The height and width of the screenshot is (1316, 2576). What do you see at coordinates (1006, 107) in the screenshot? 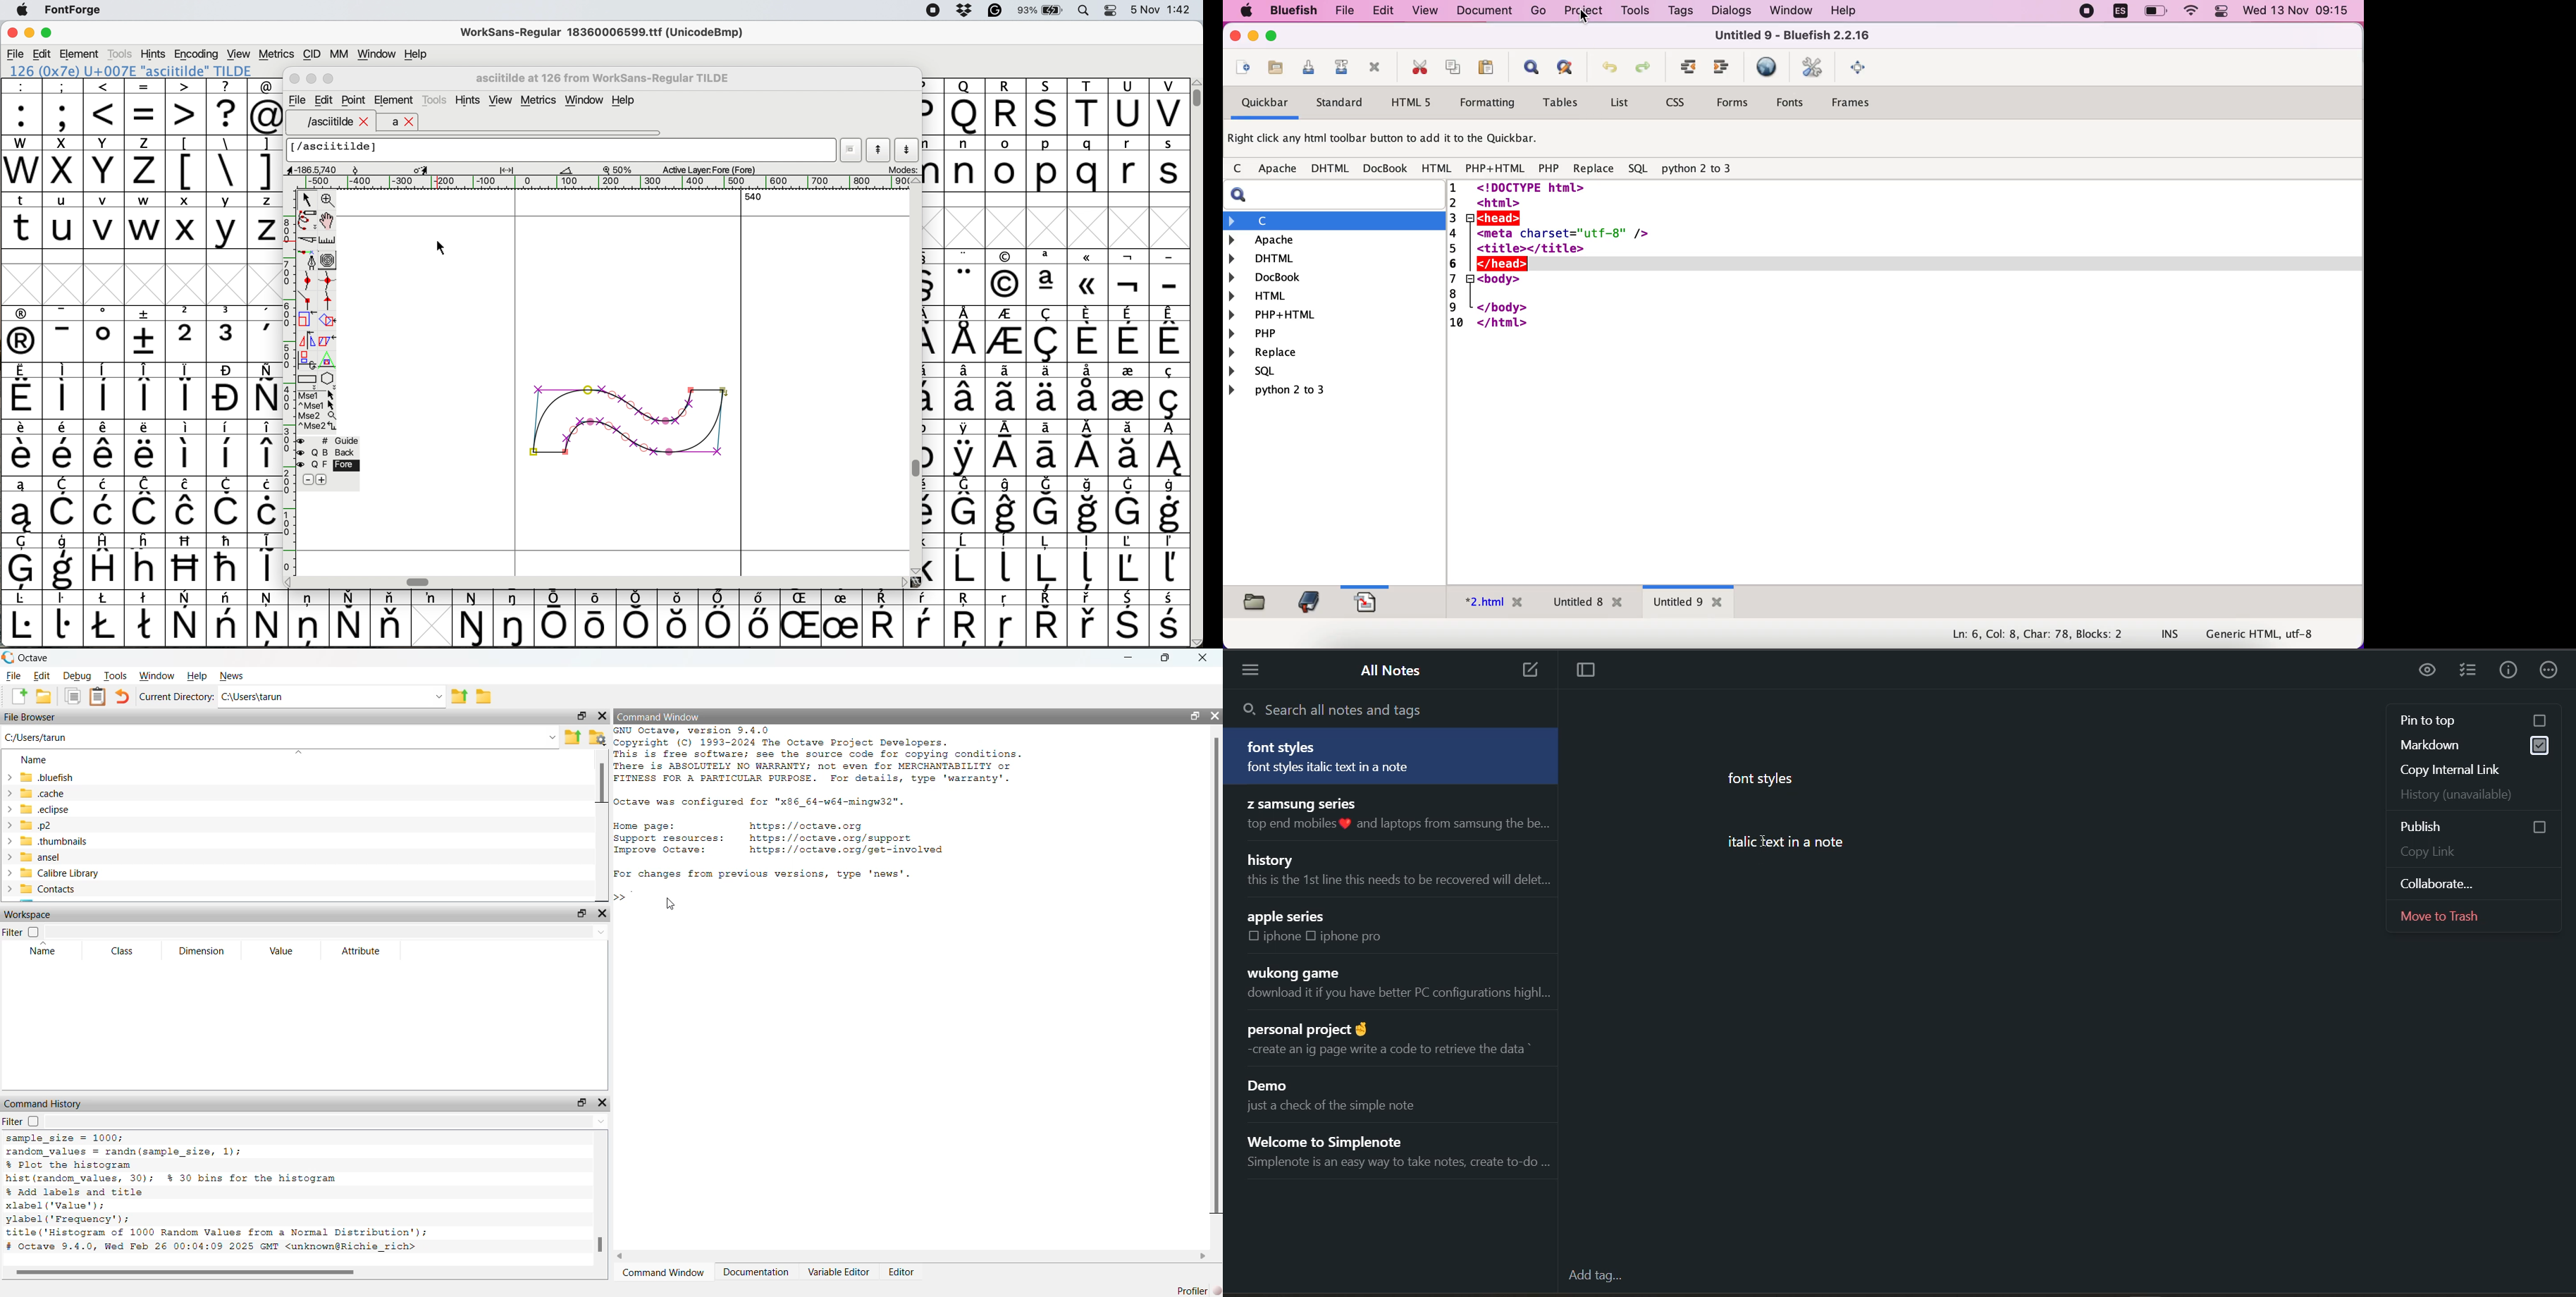
I see `R` at bounding box center [1006, 107].